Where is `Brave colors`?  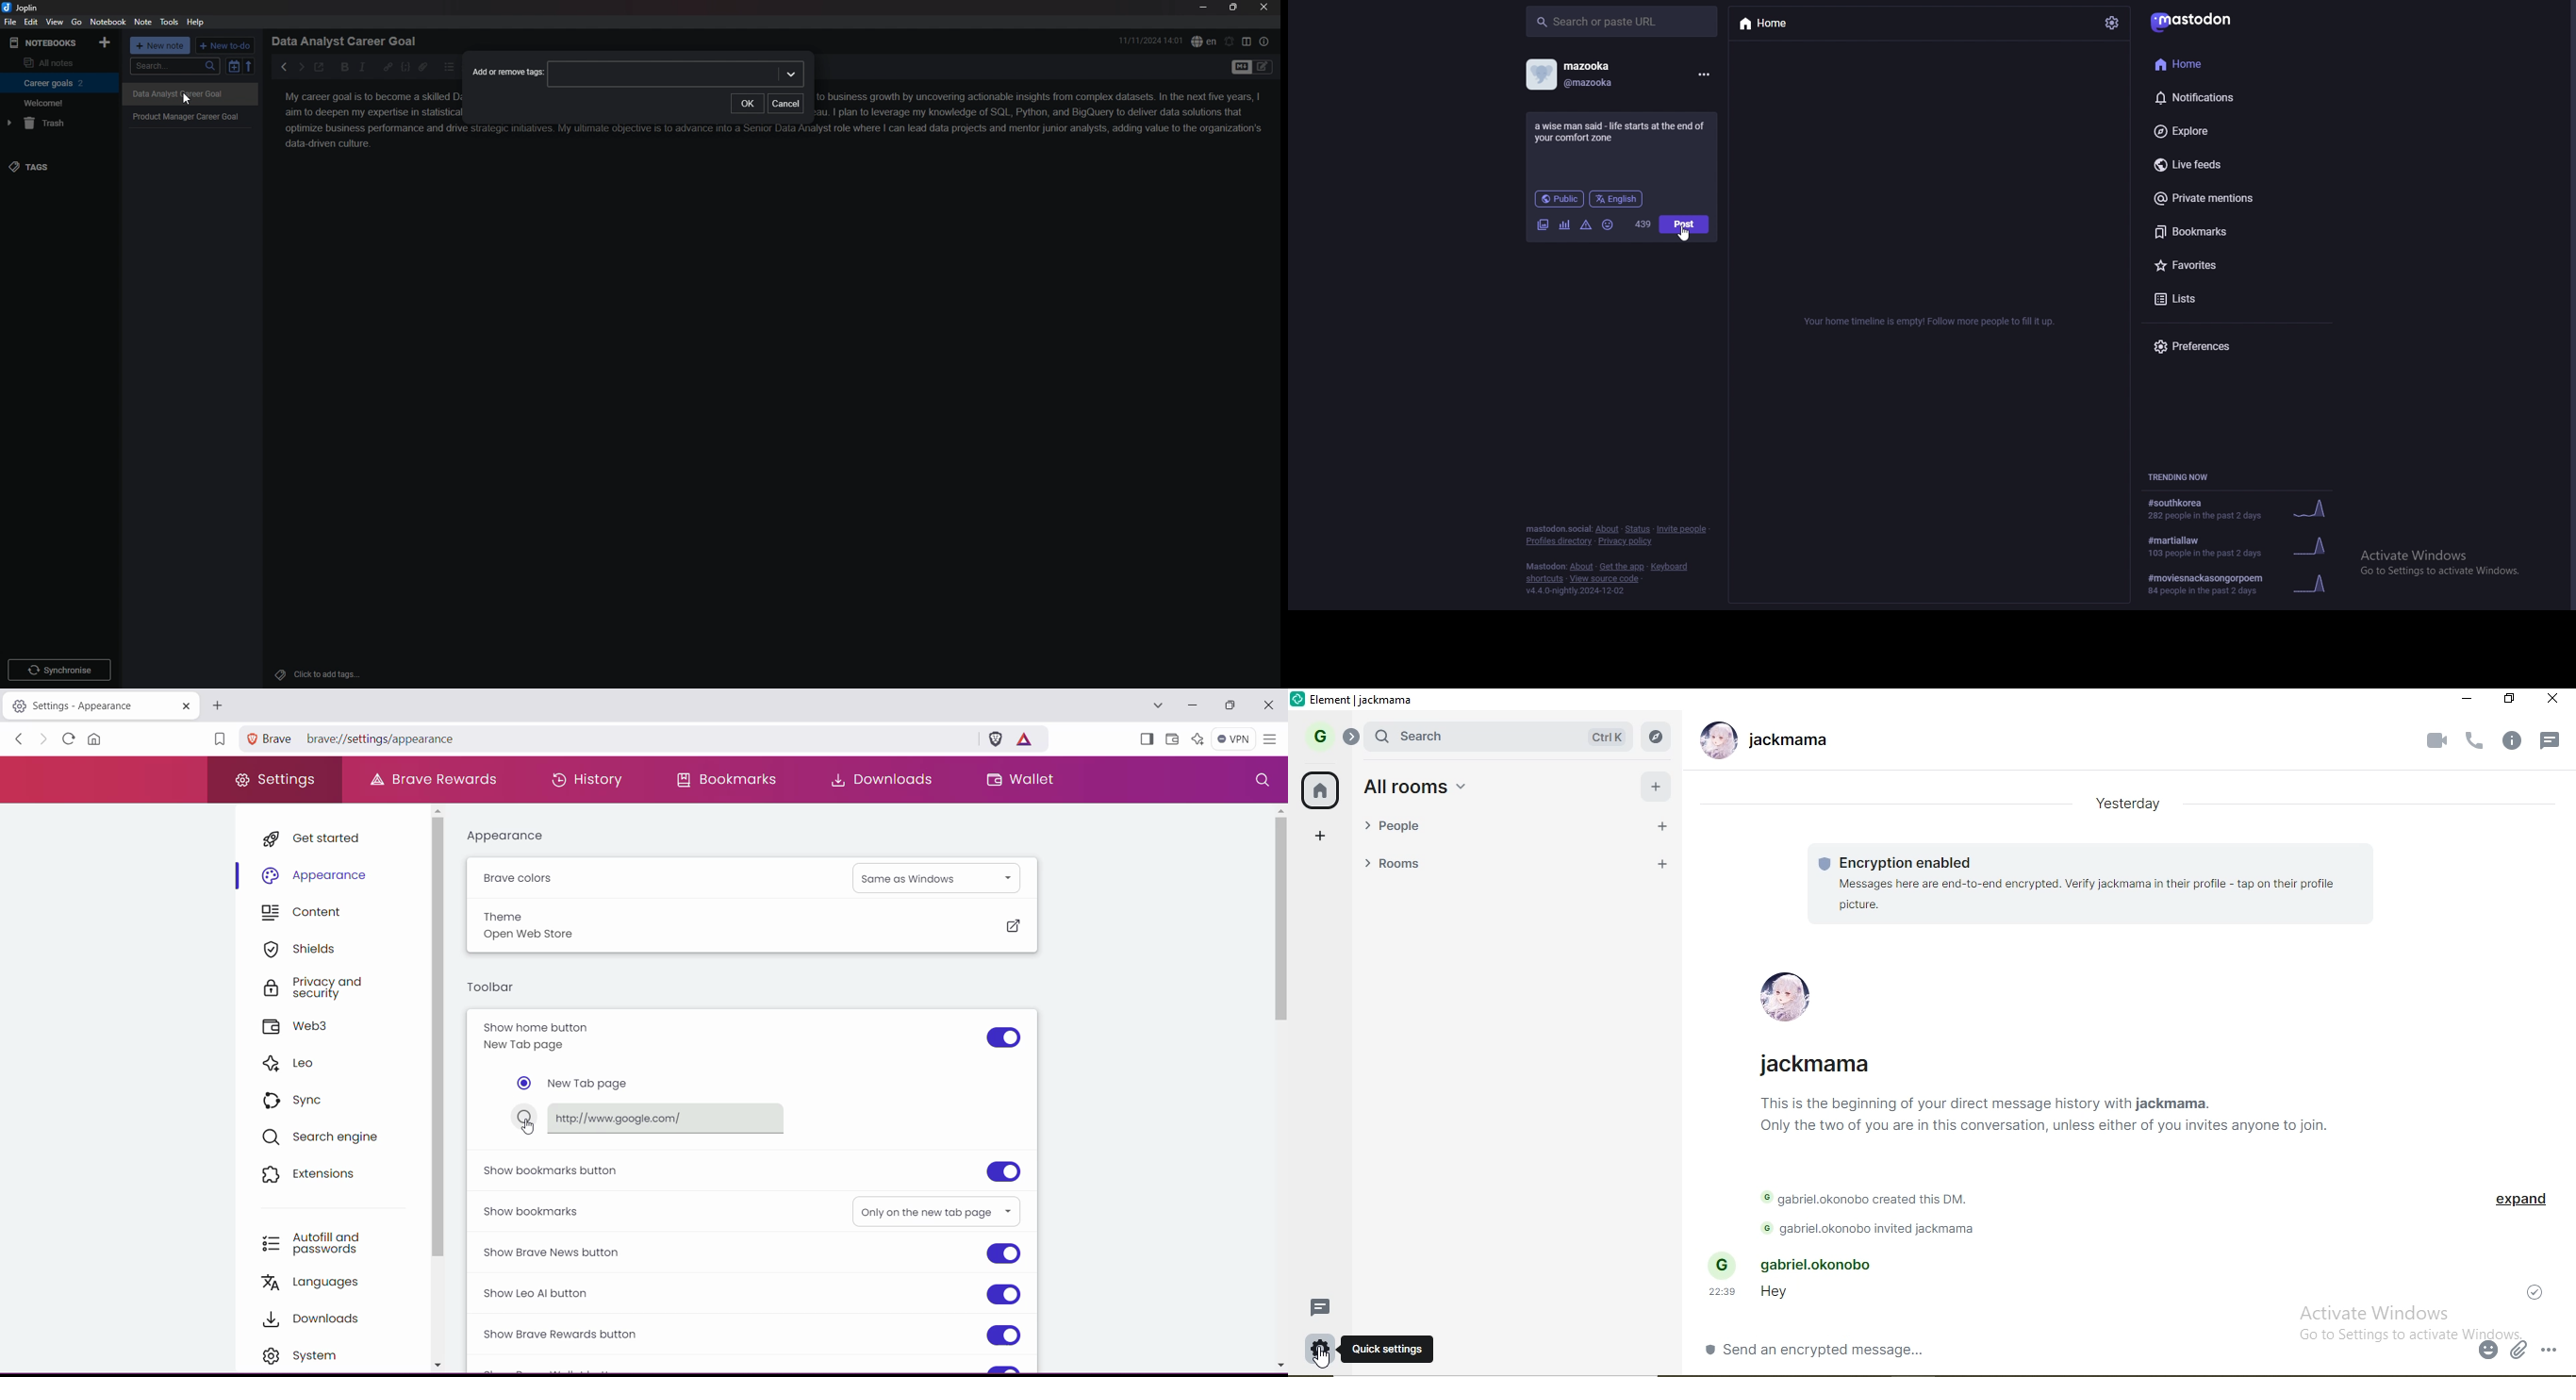 Brave colors is located at coordinates (521, 879).